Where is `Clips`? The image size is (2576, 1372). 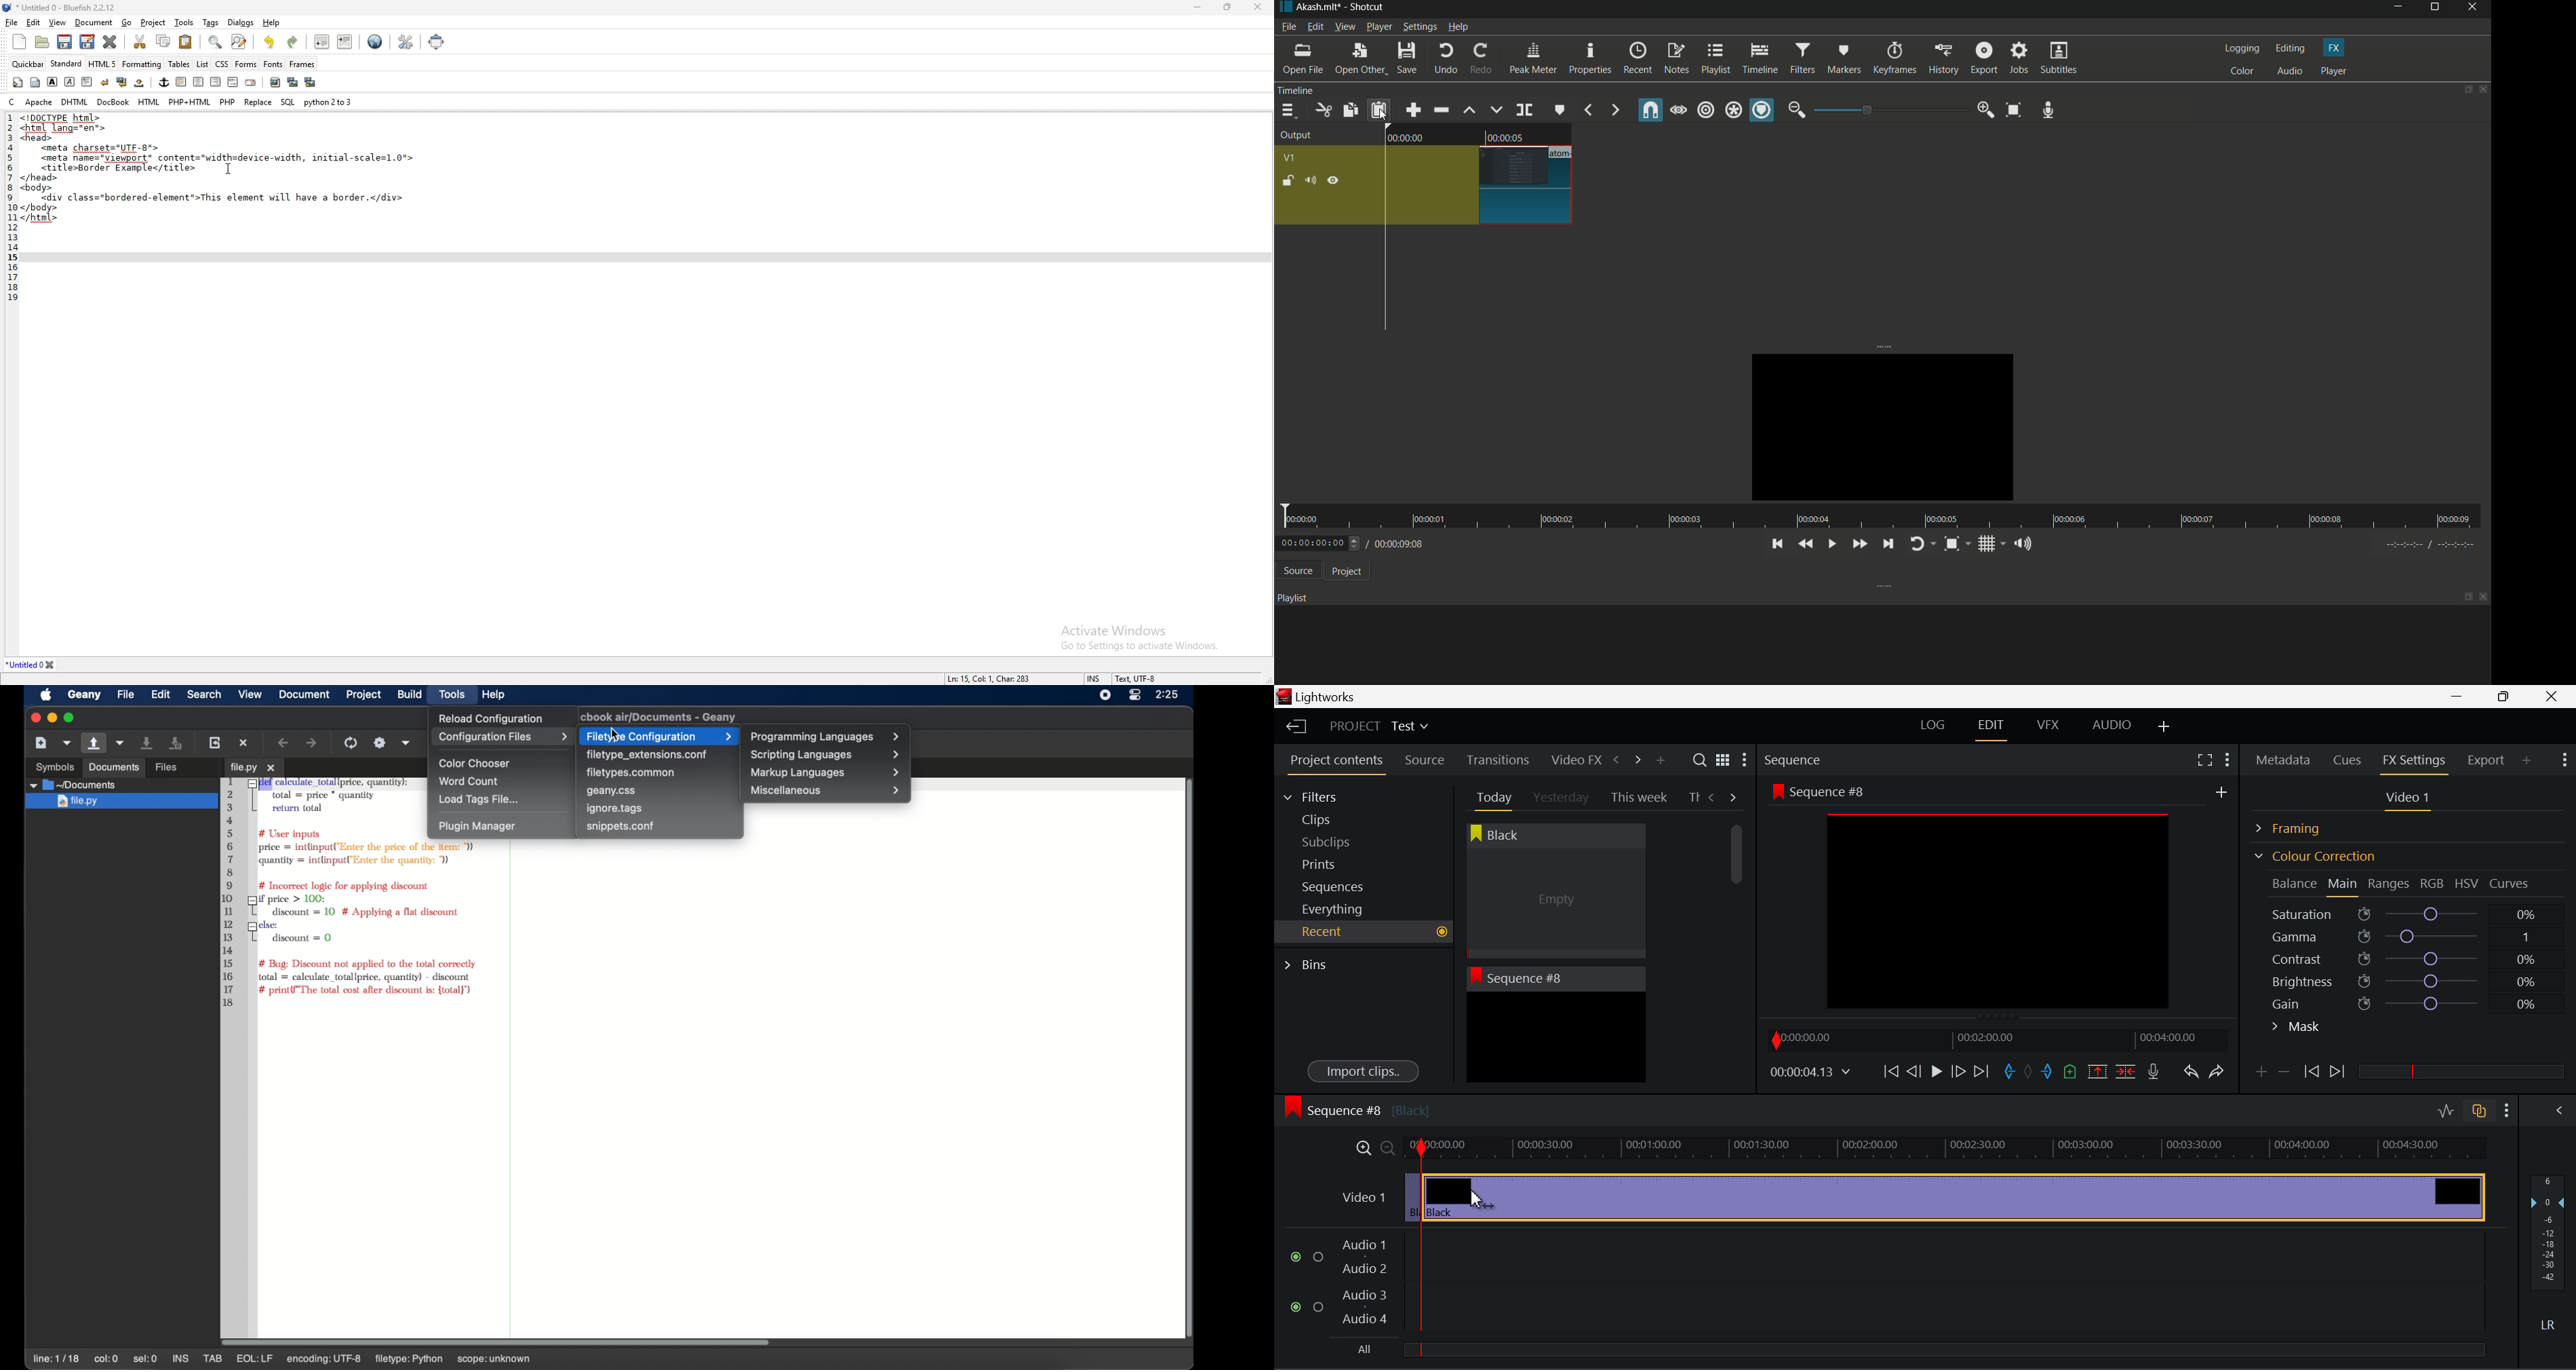 Clips is located at coordinates (1341, 819).